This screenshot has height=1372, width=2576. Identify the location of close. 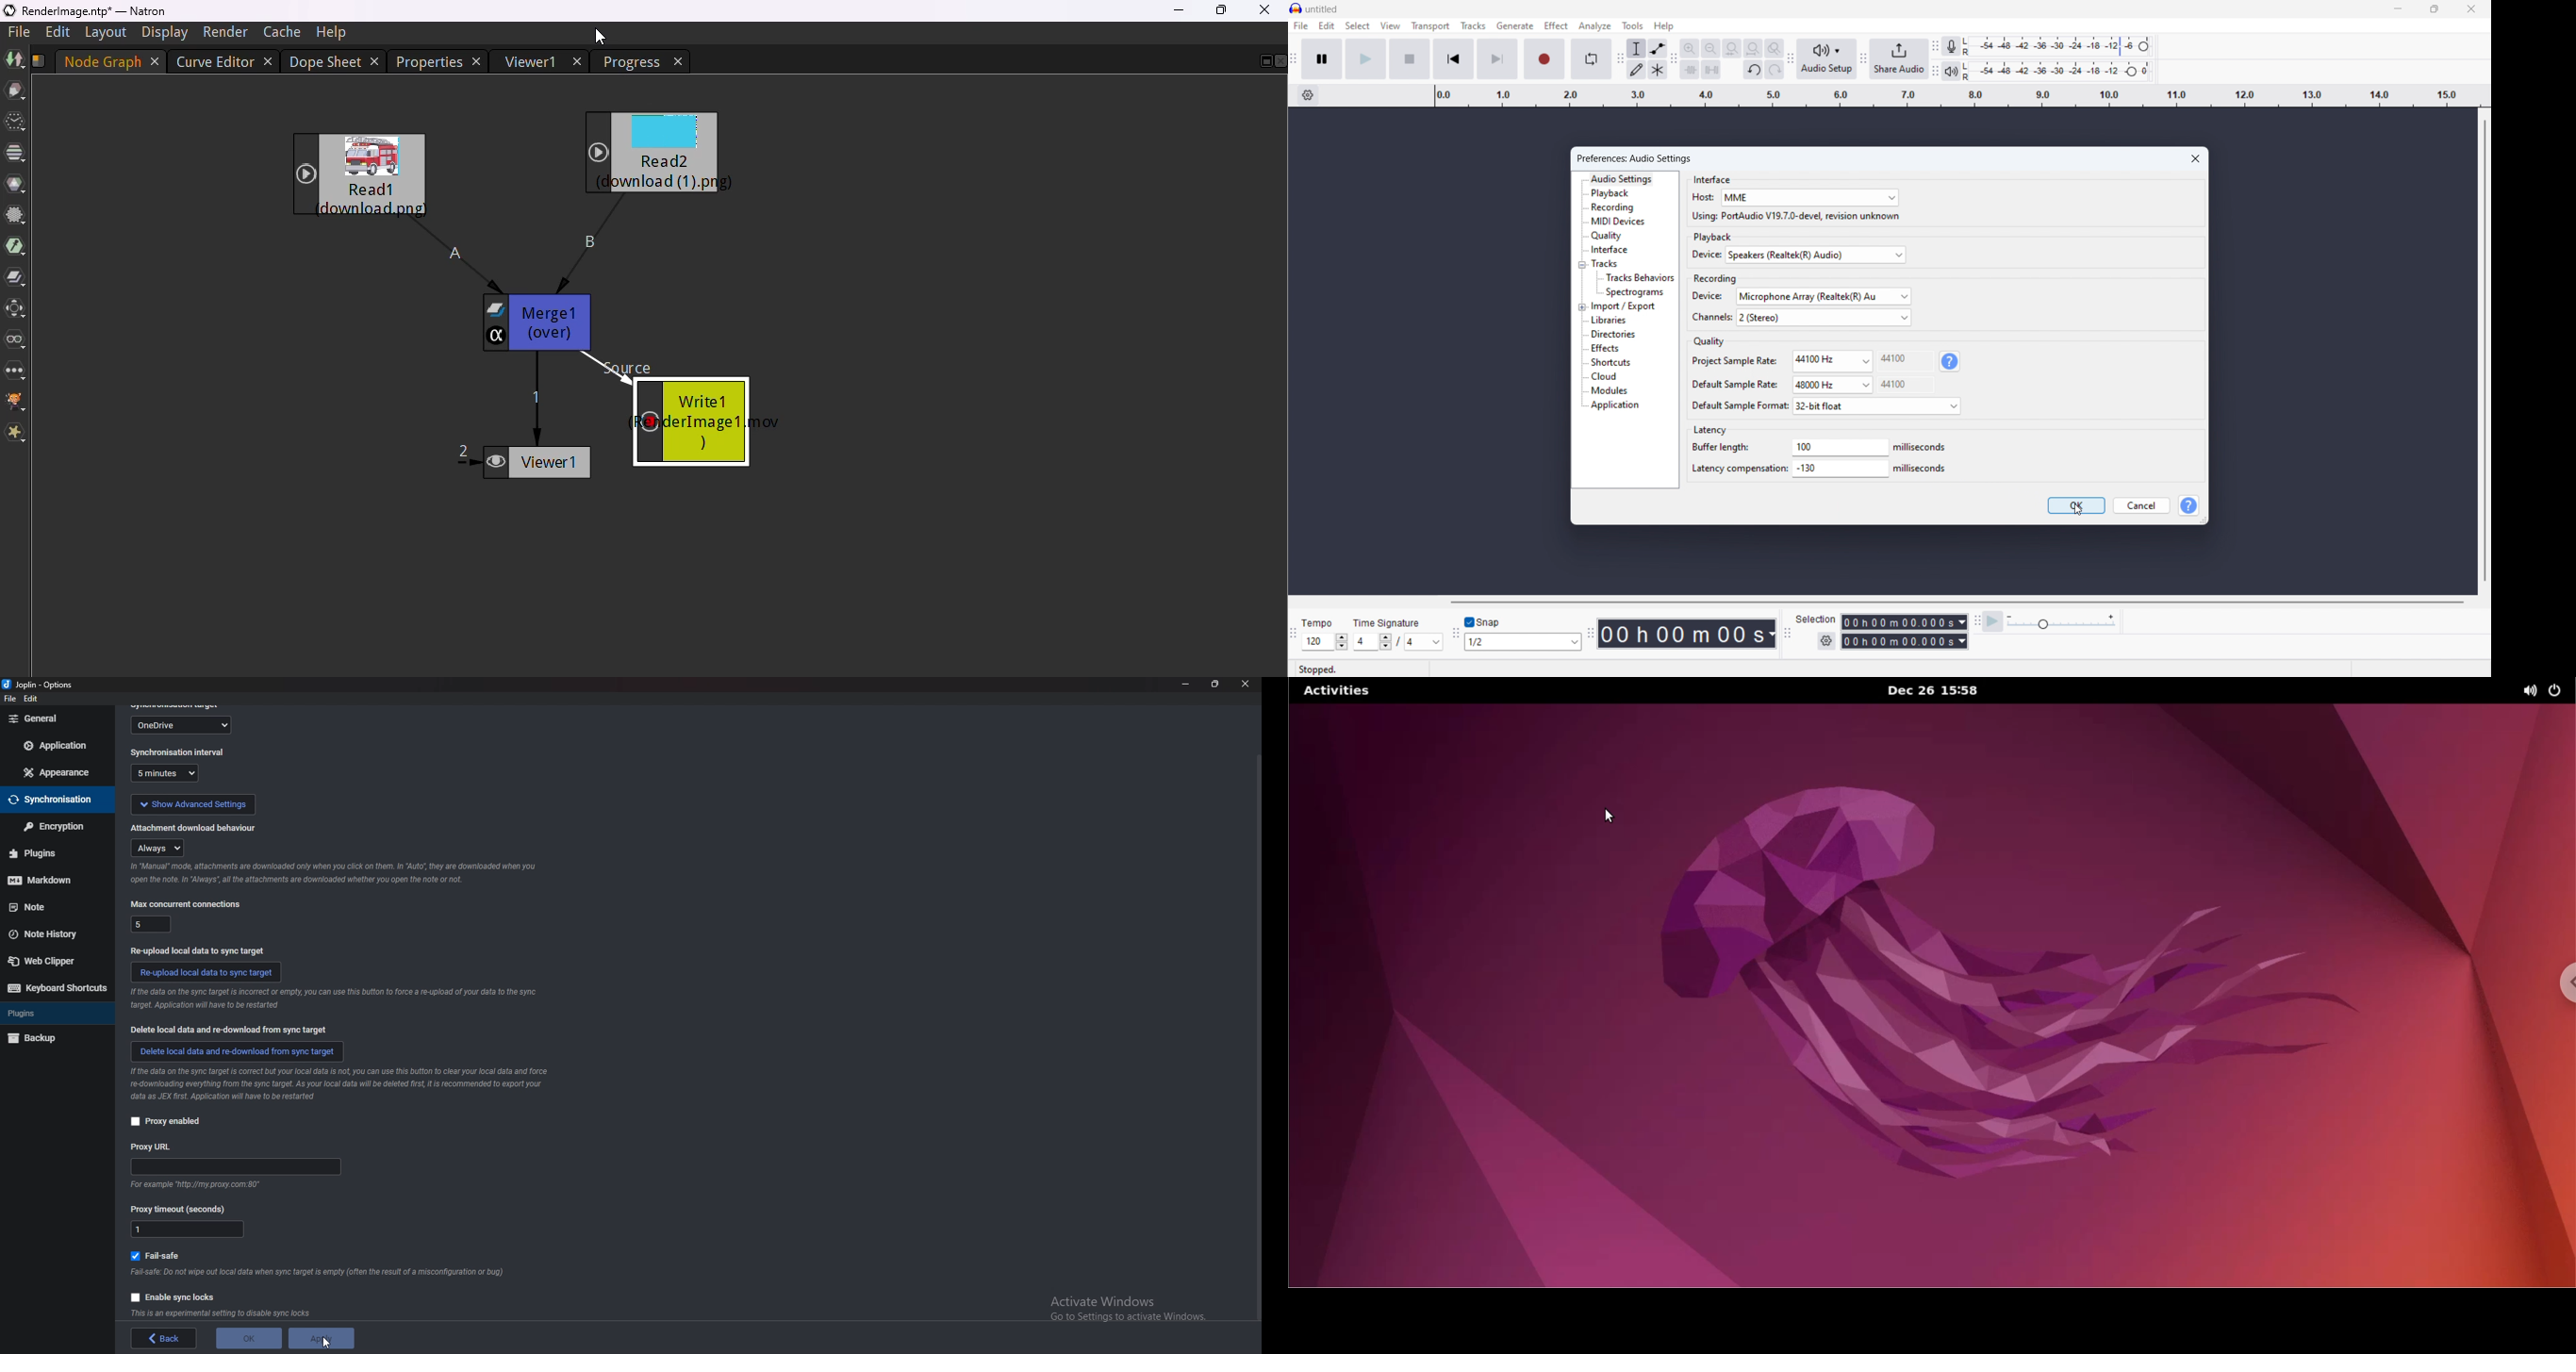
(2197, 158).